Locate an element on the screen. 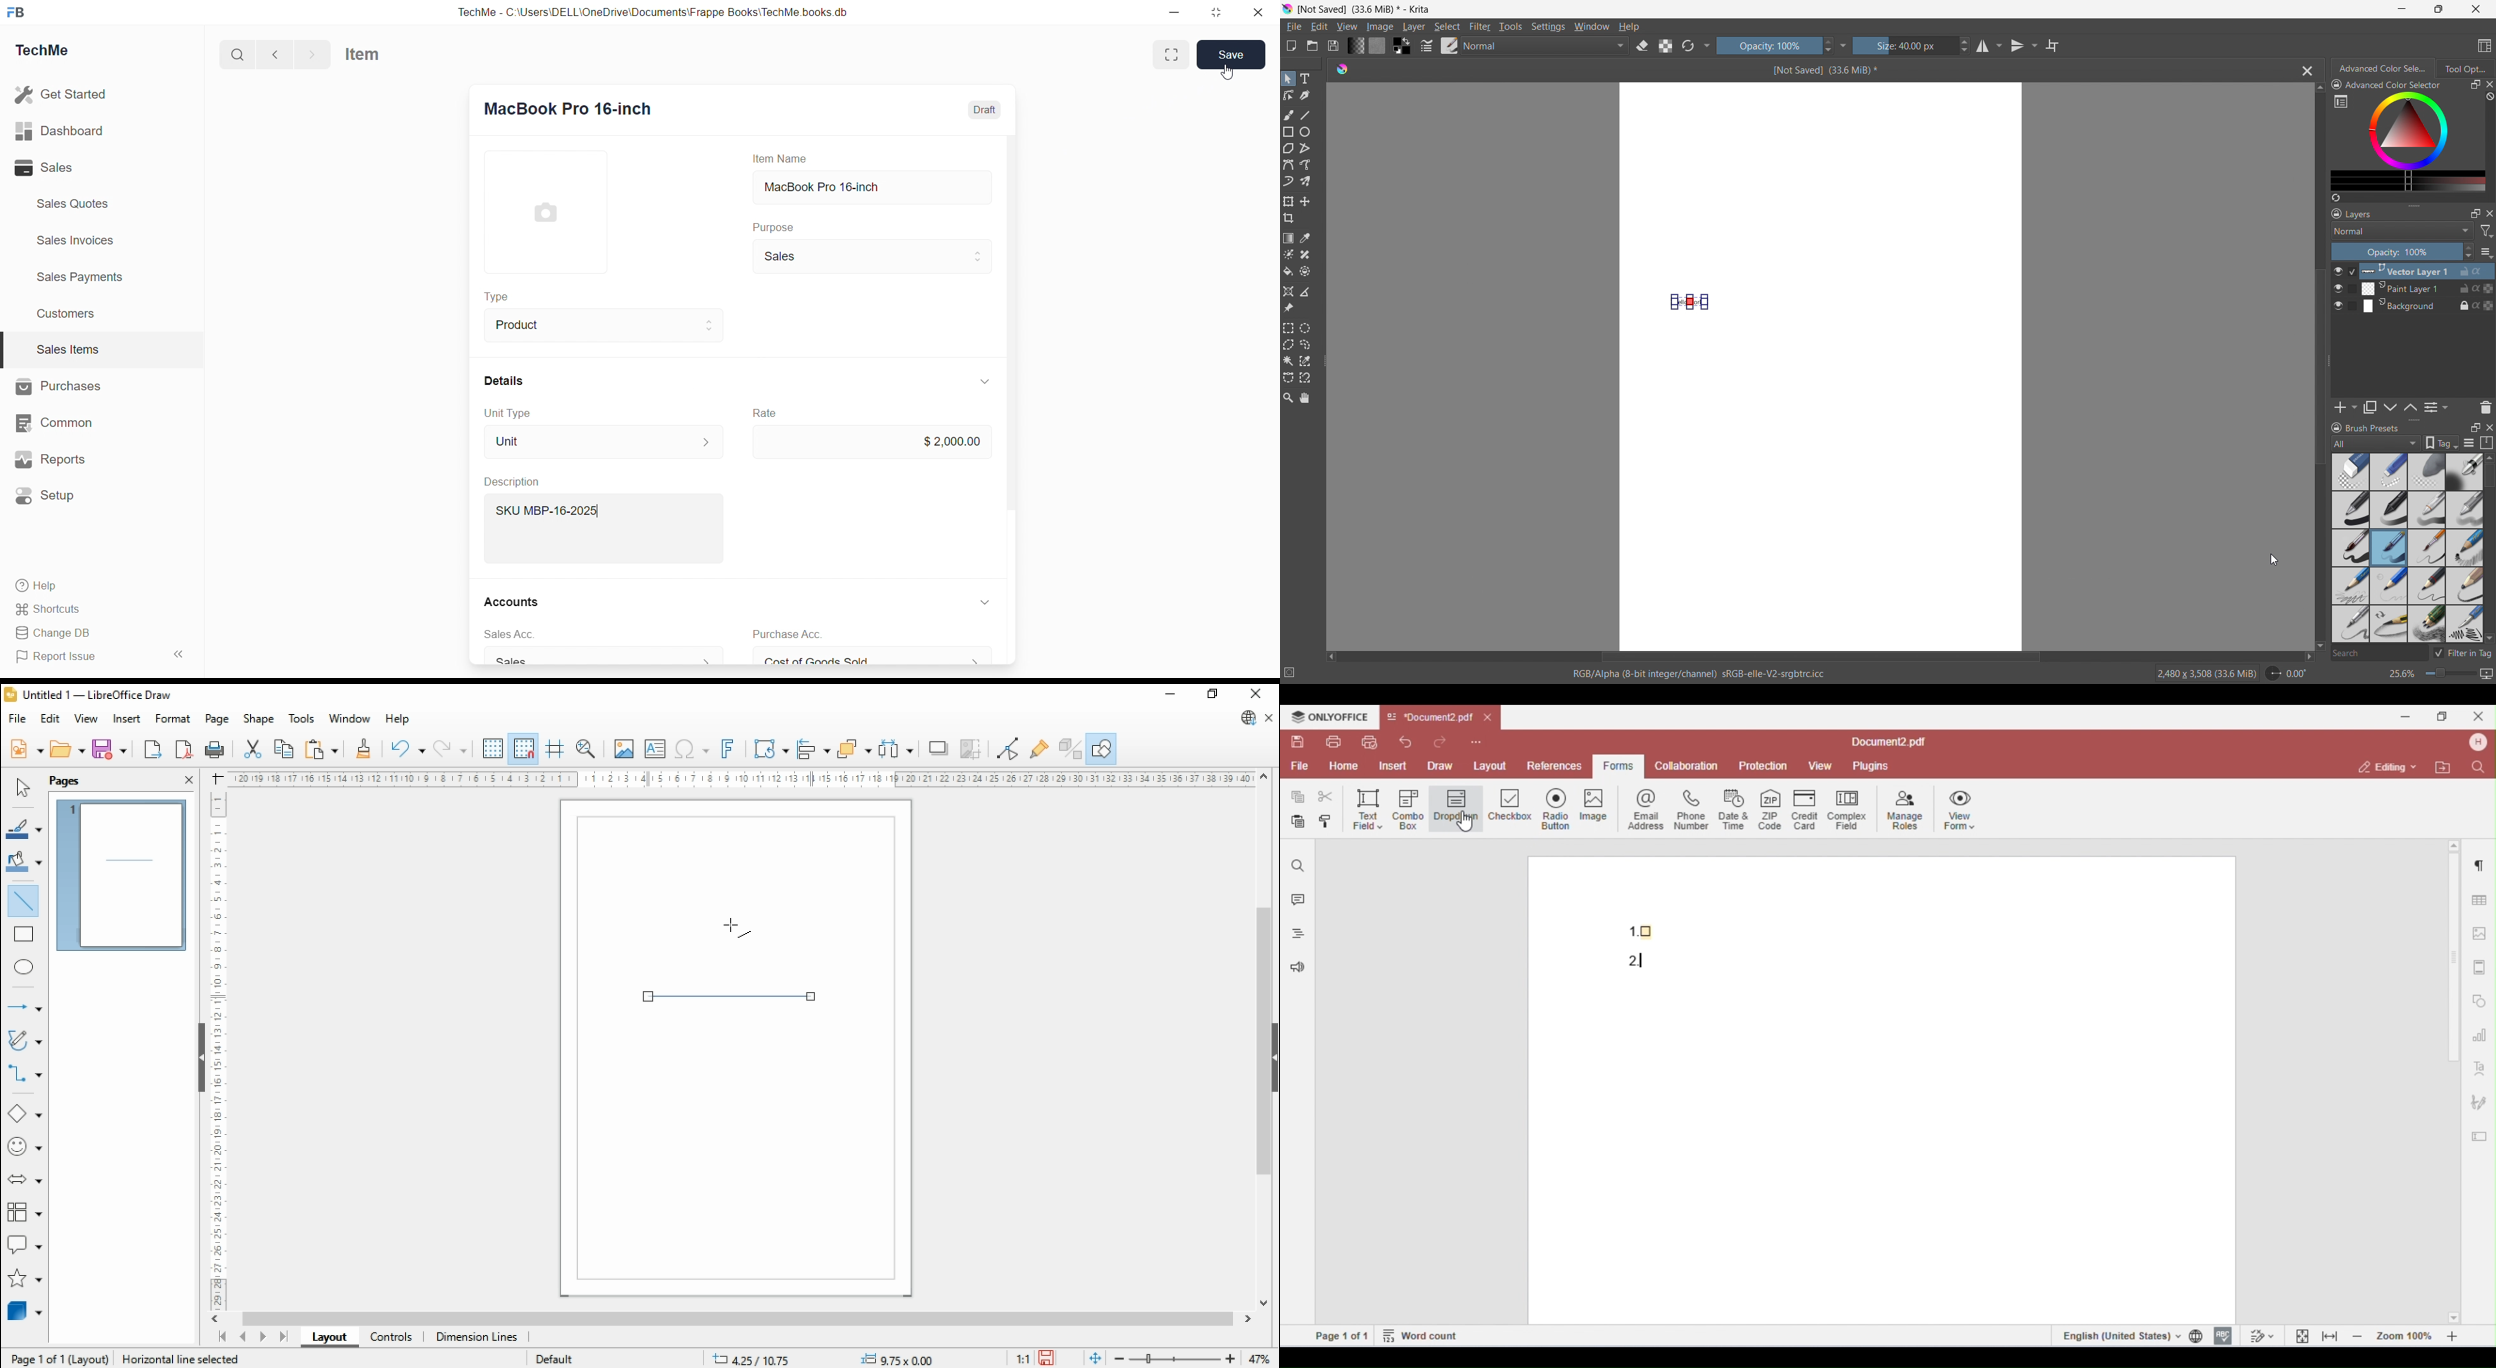  resize is located at coordinates (1216, 13).